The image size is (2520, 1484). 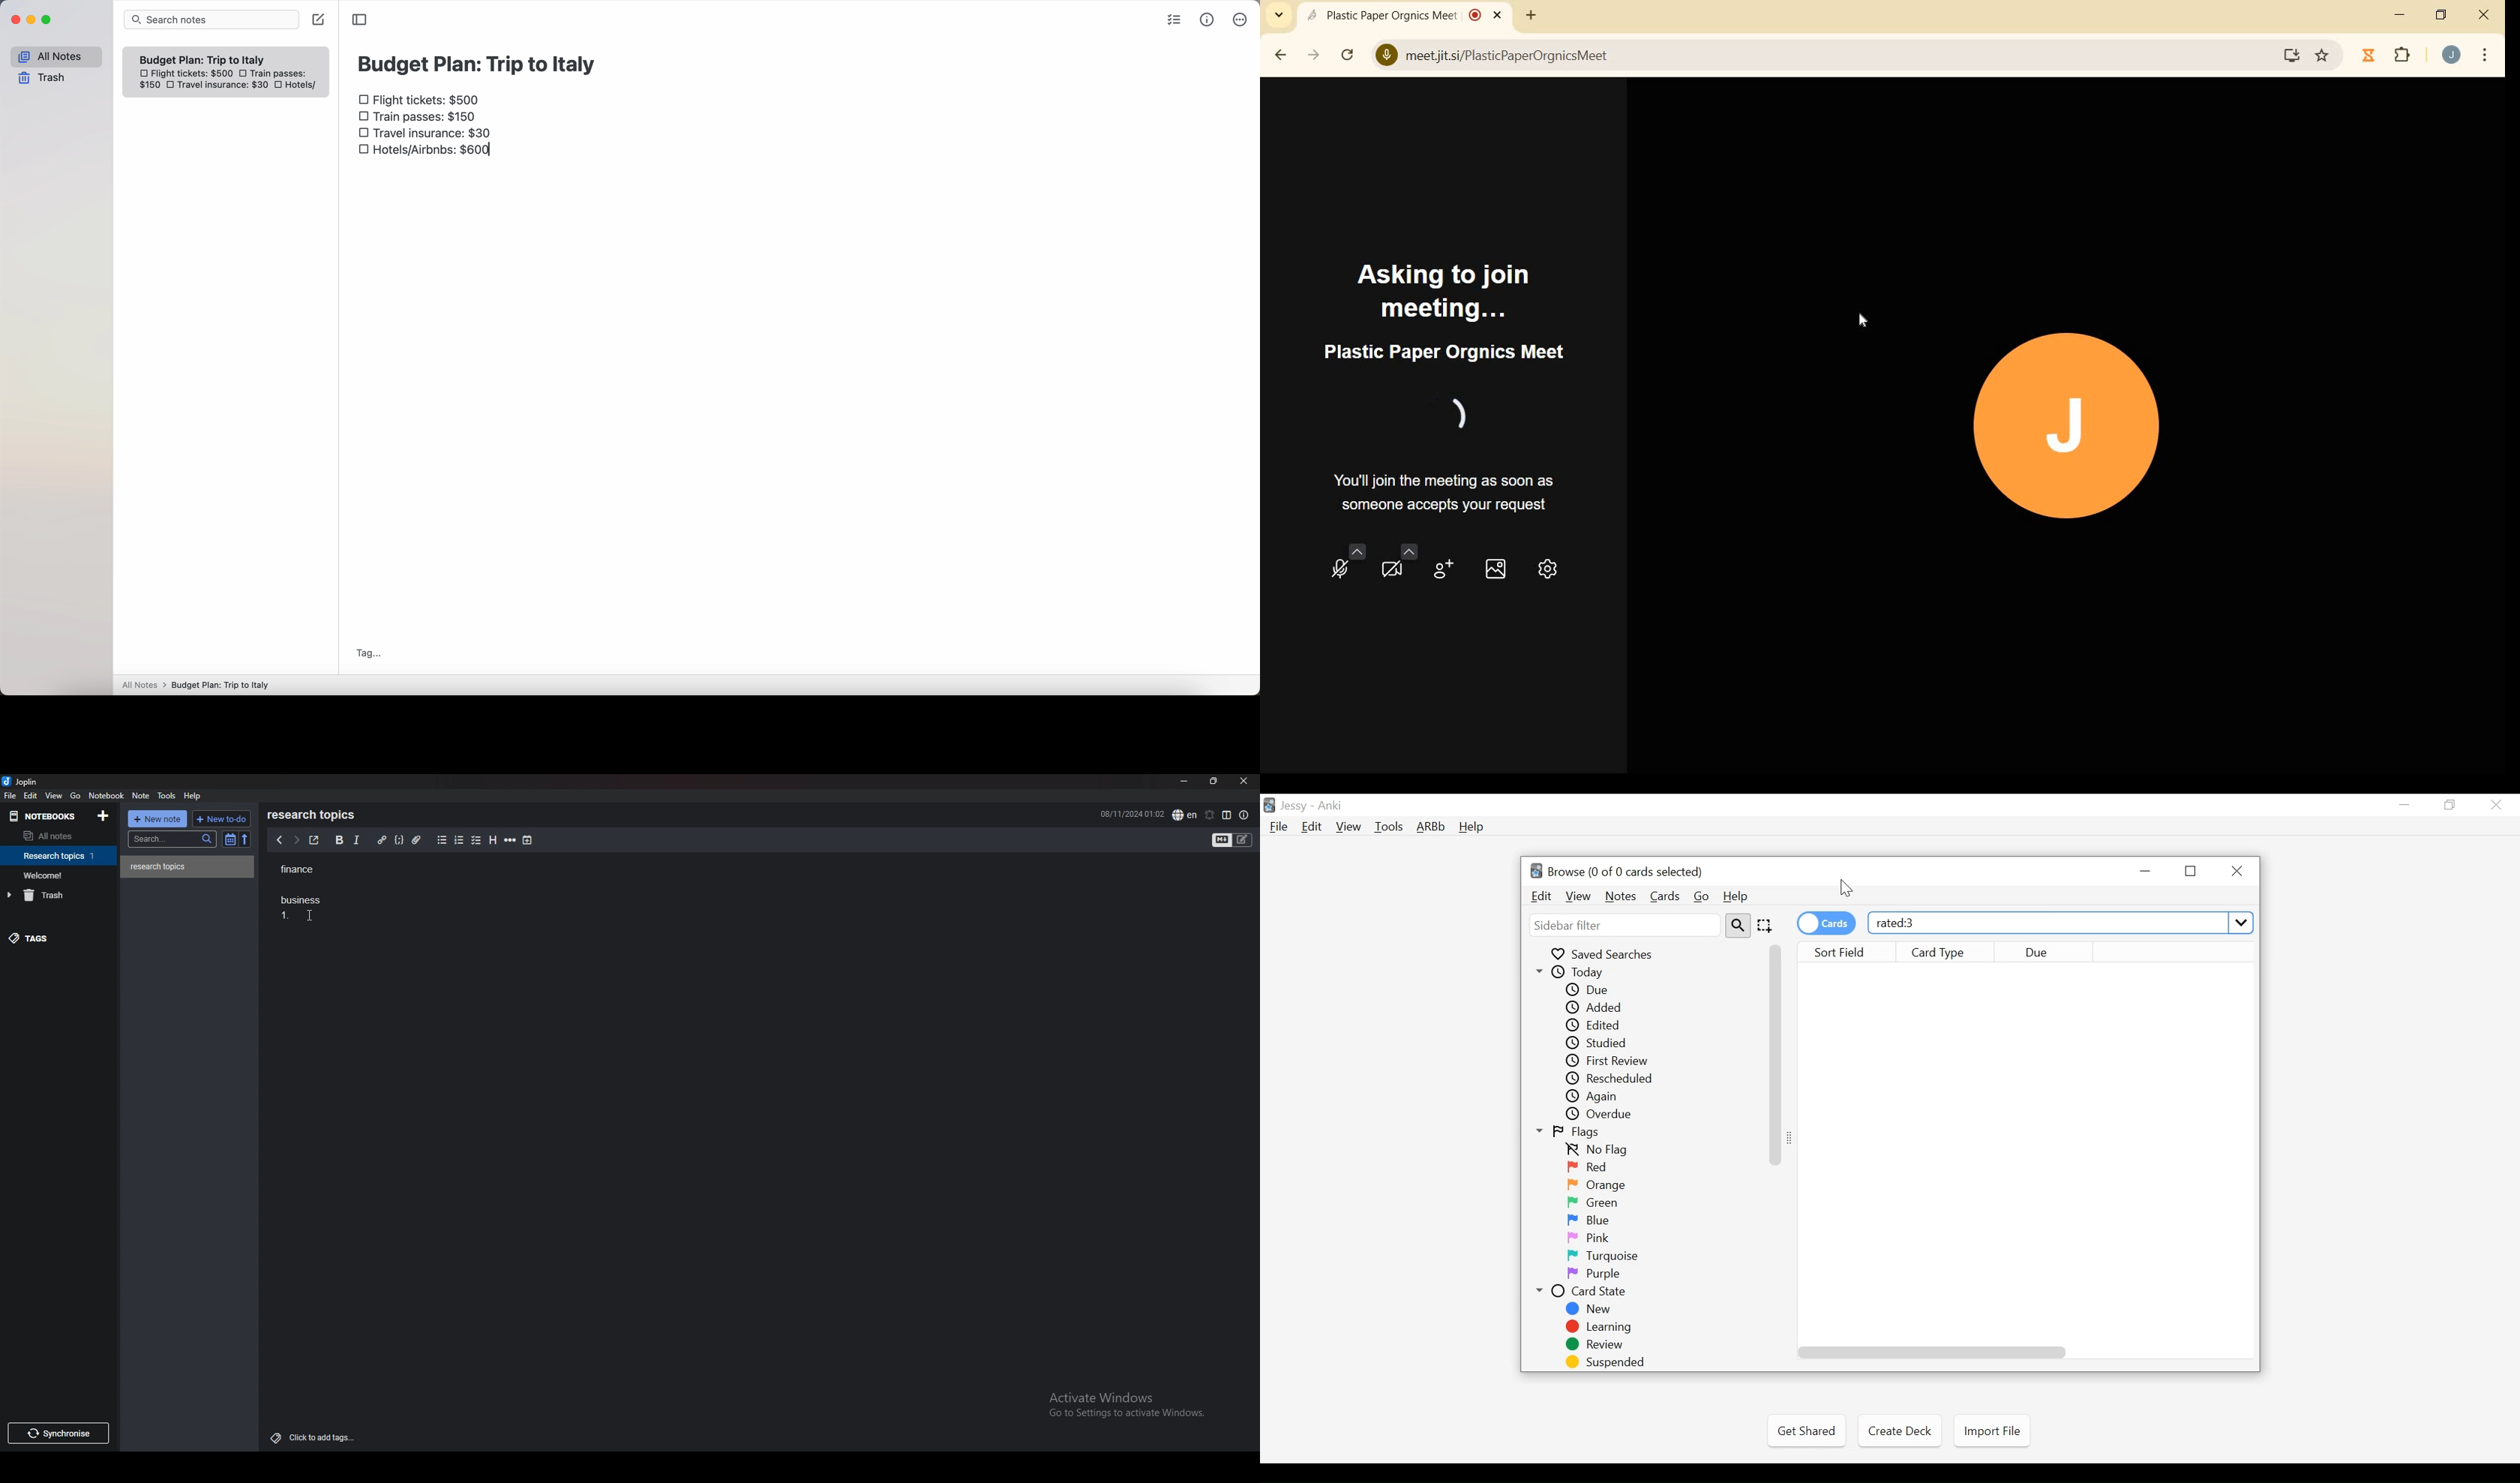 What do you see at coordinates (318, 20) in the screenshot?
I see `create note` at bounding box center [318, 20].